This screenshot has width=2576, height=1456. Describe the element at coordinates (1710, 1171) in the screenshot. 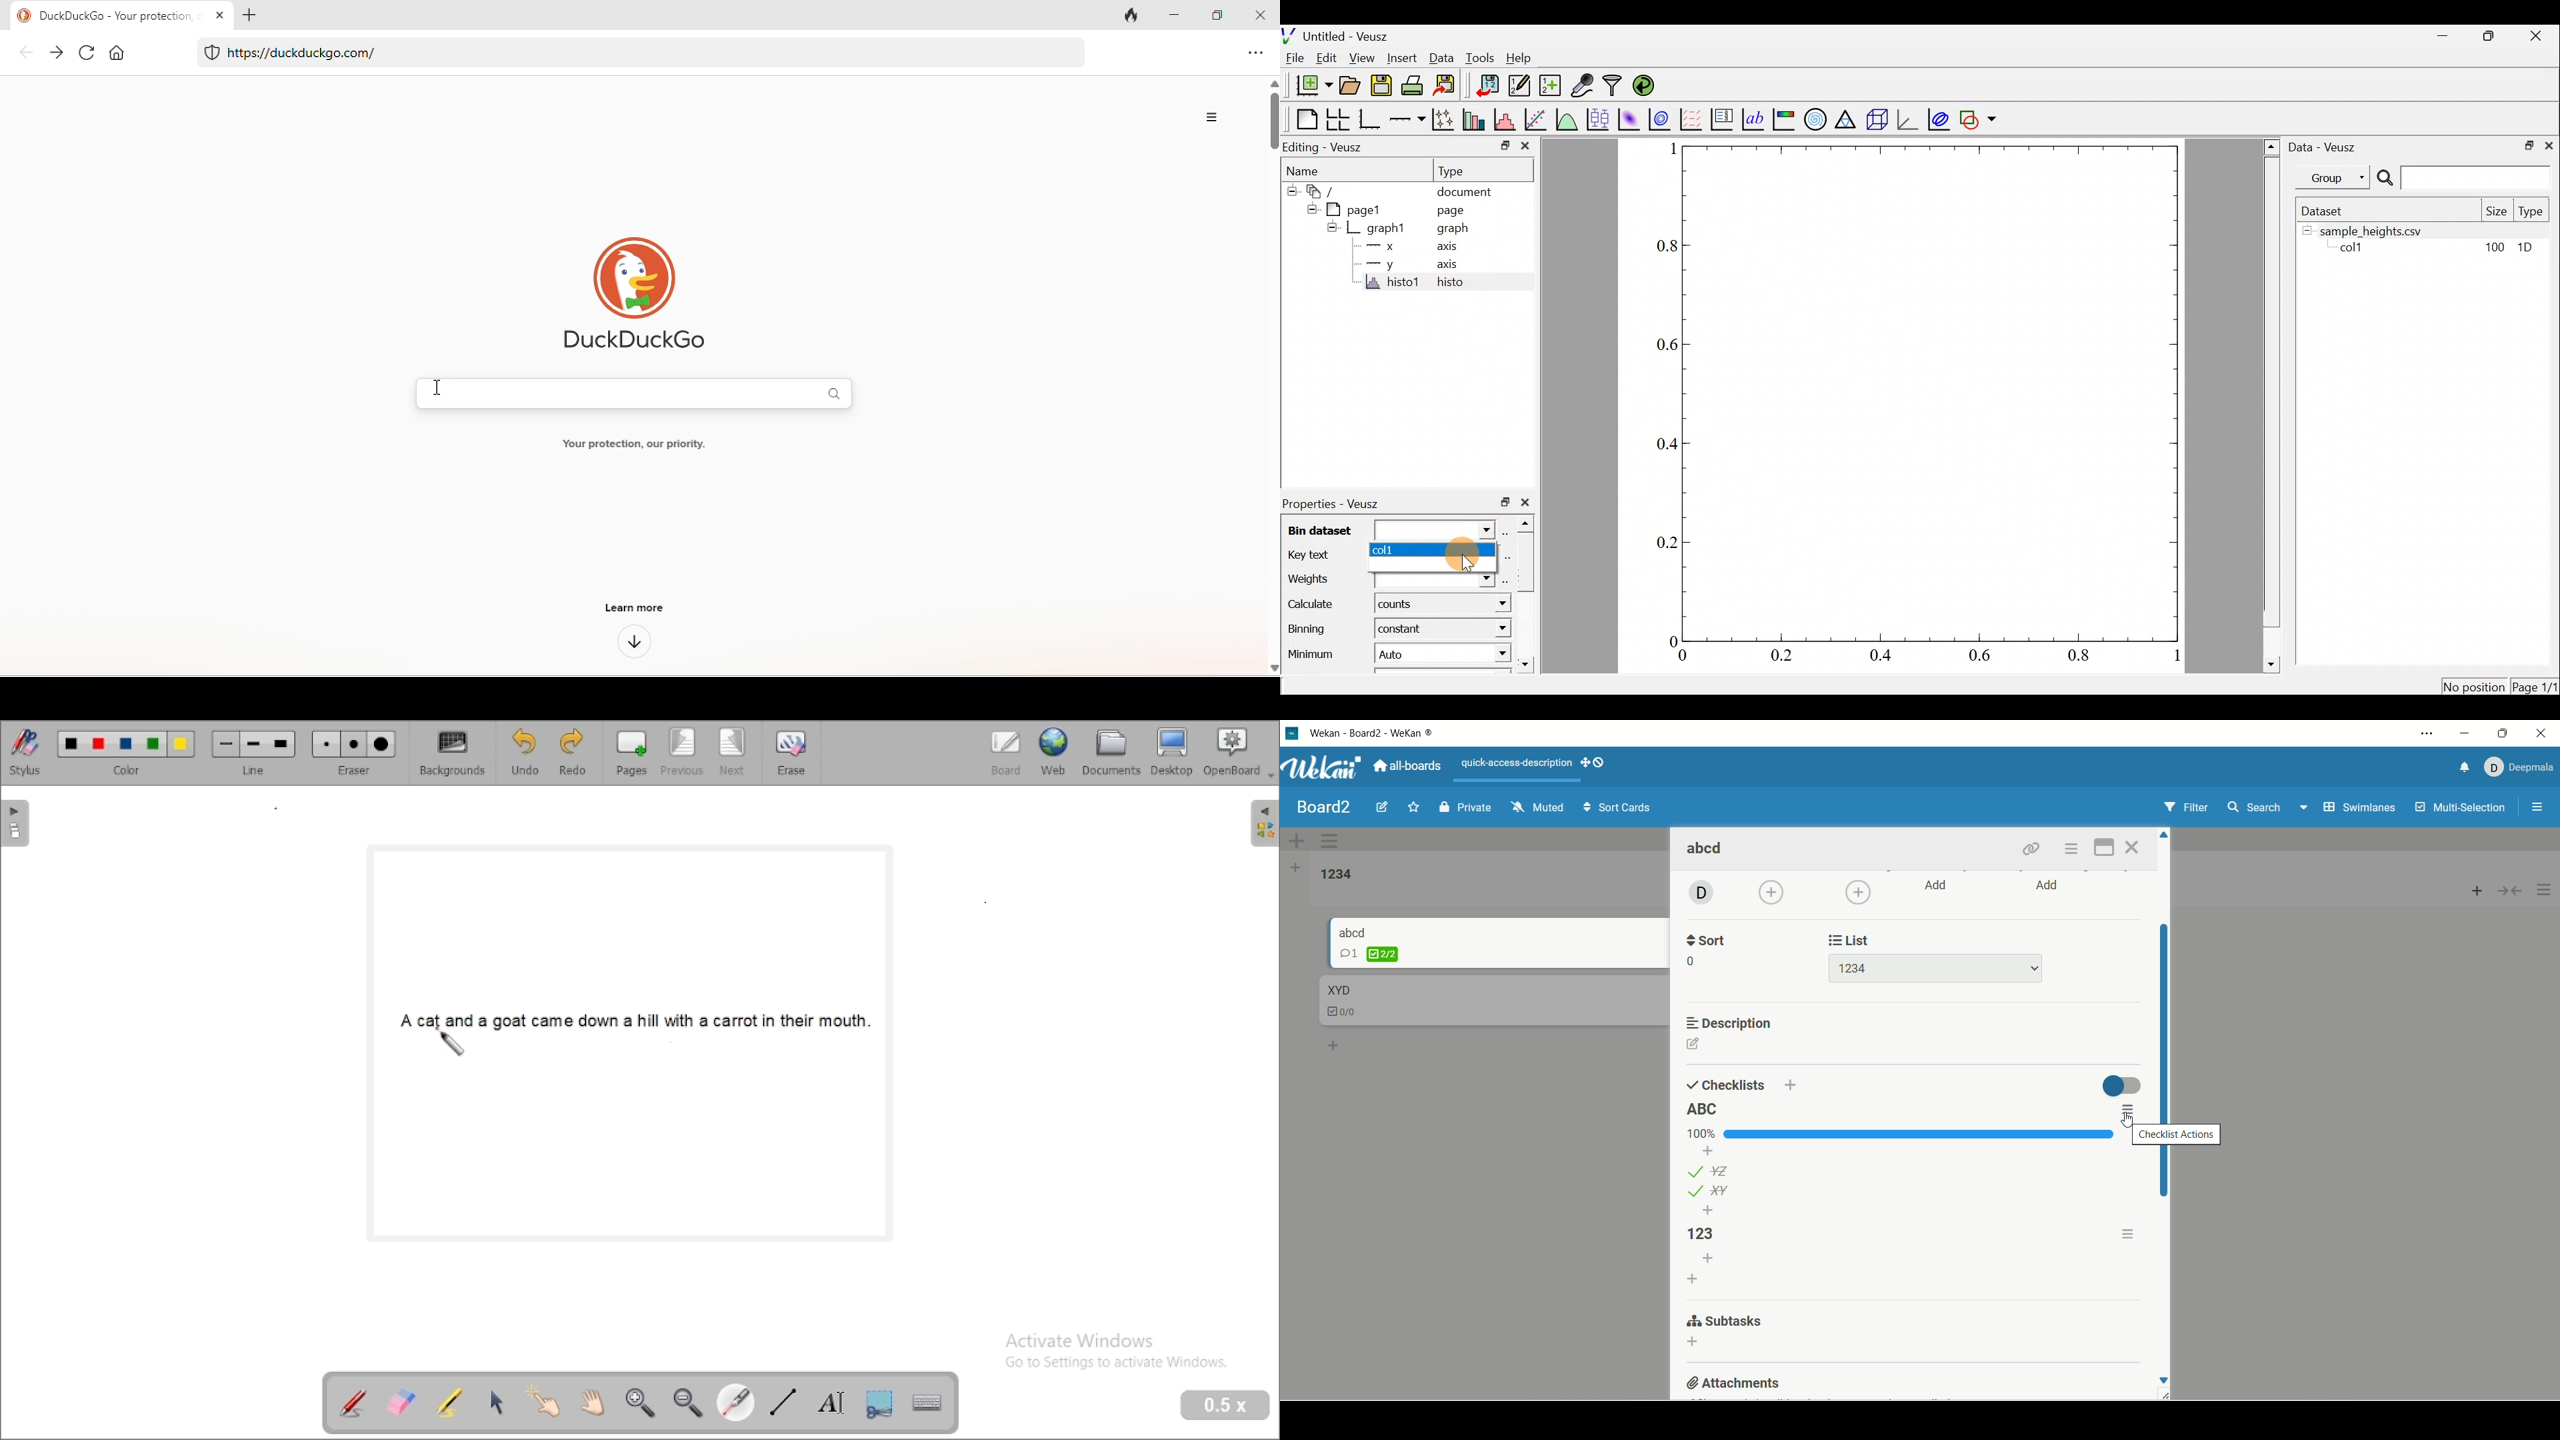

I see `list` at that location.